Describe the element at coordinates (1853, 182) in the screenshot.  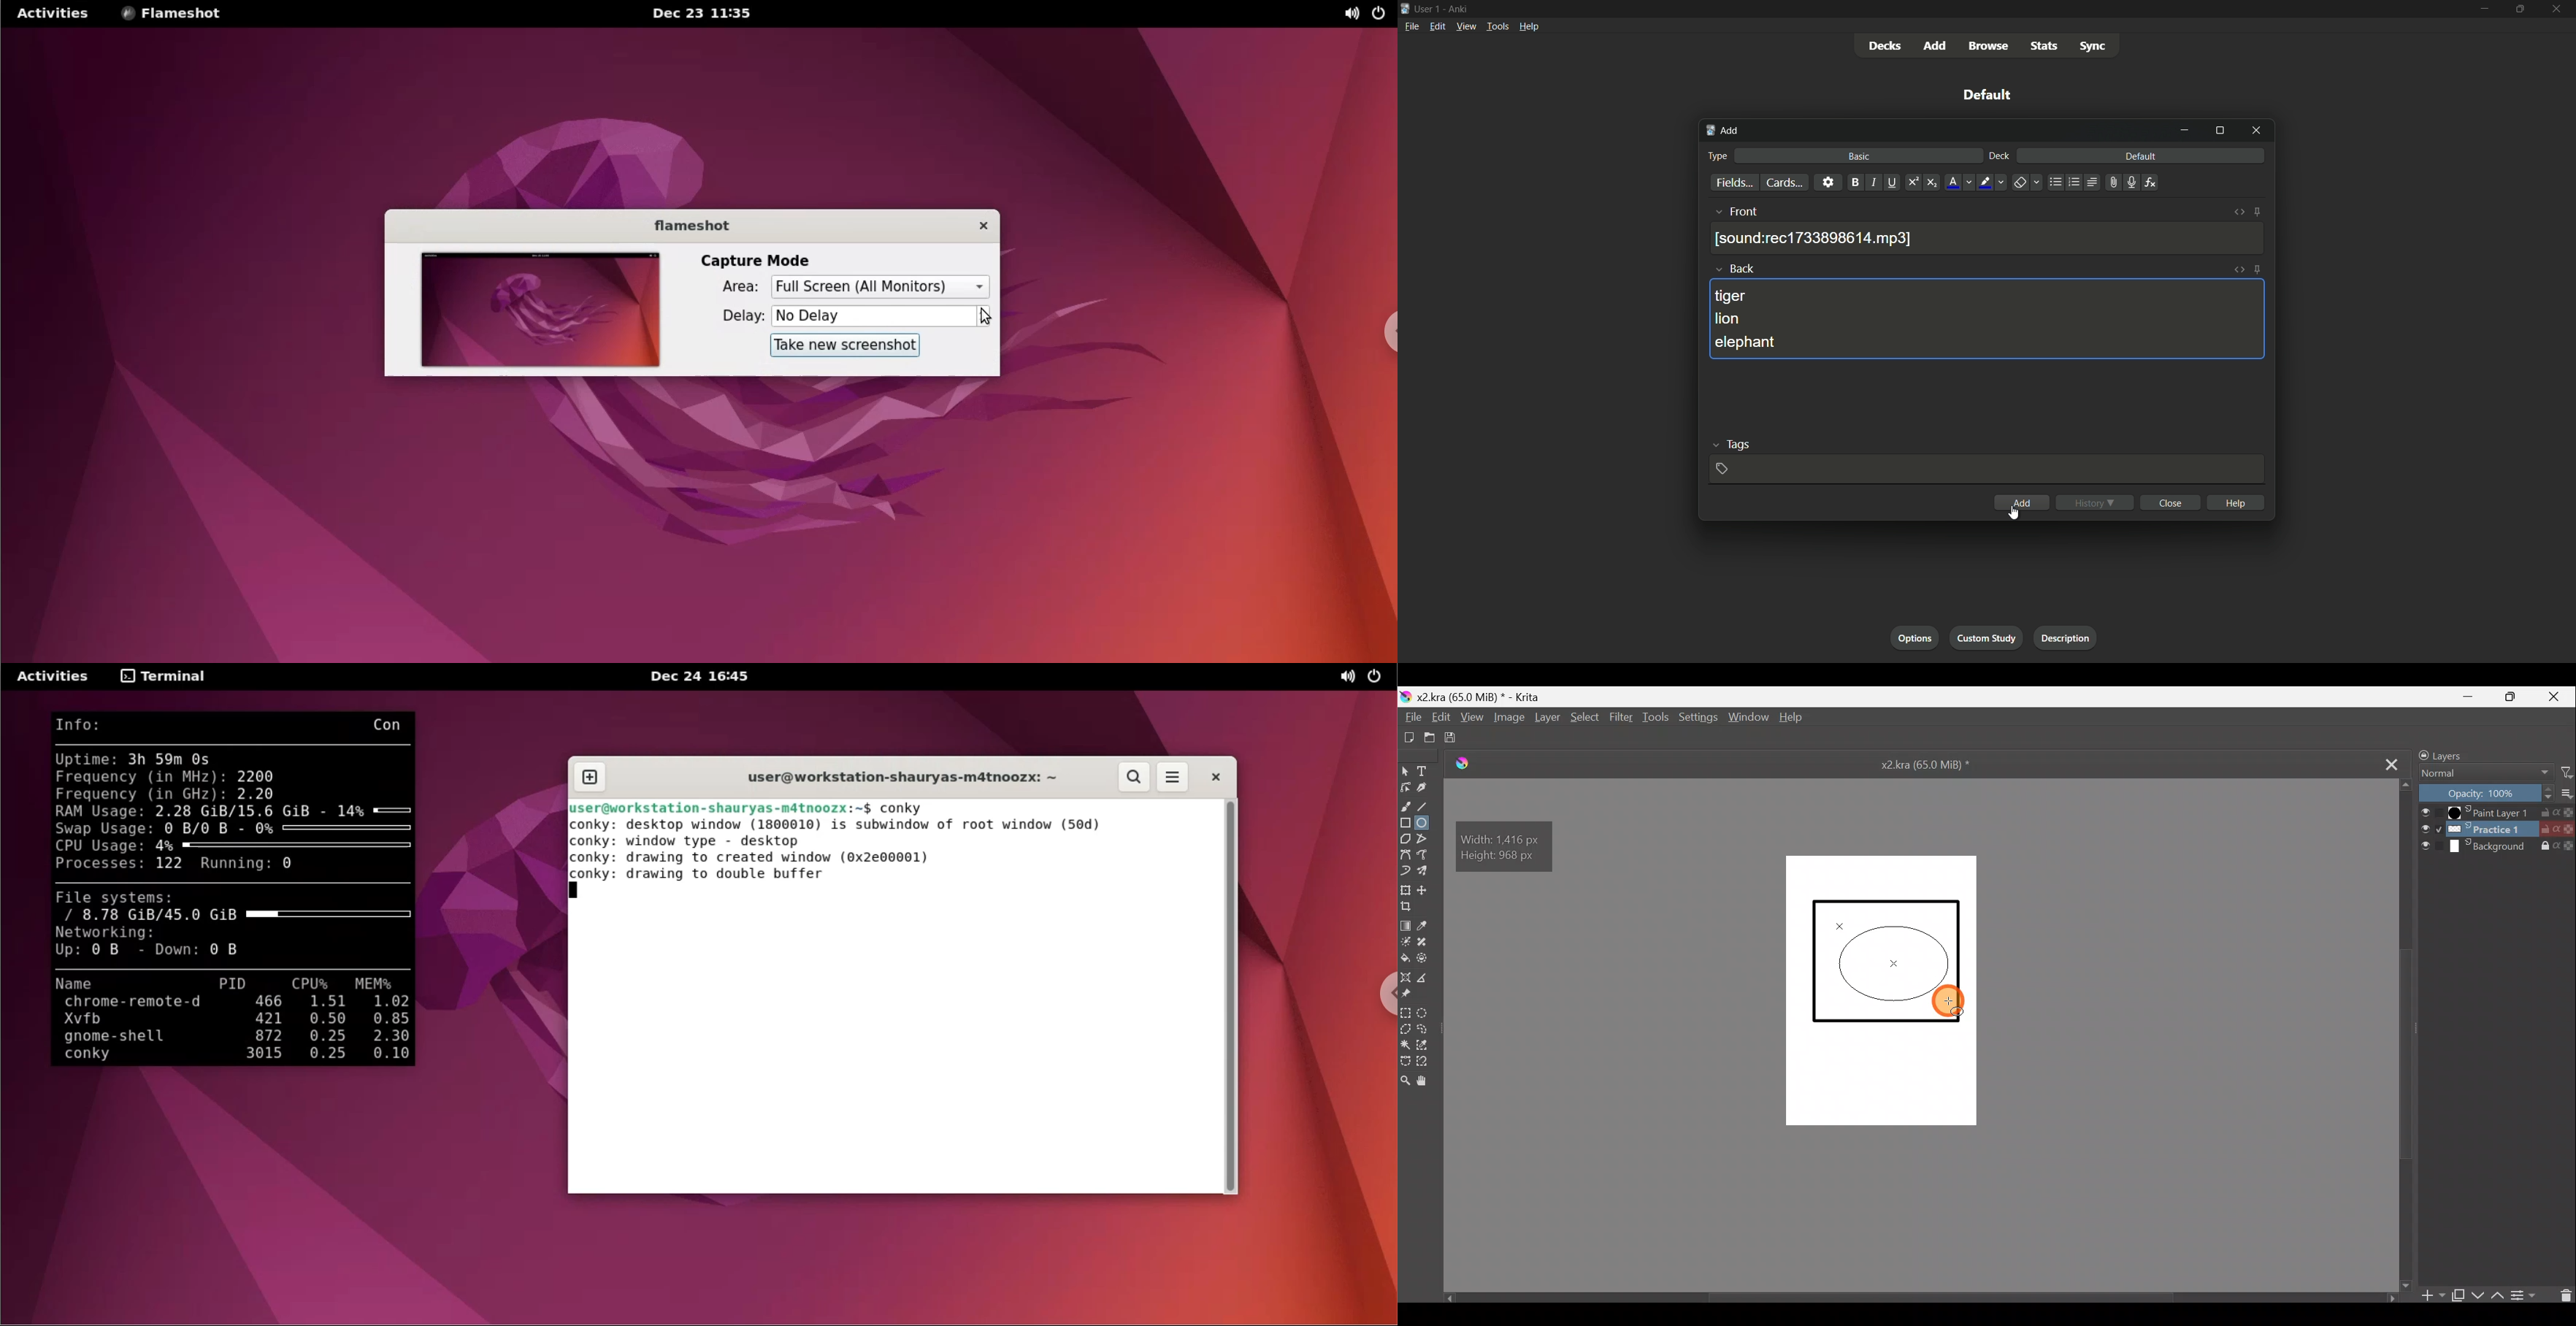
I see `bold` at that location.